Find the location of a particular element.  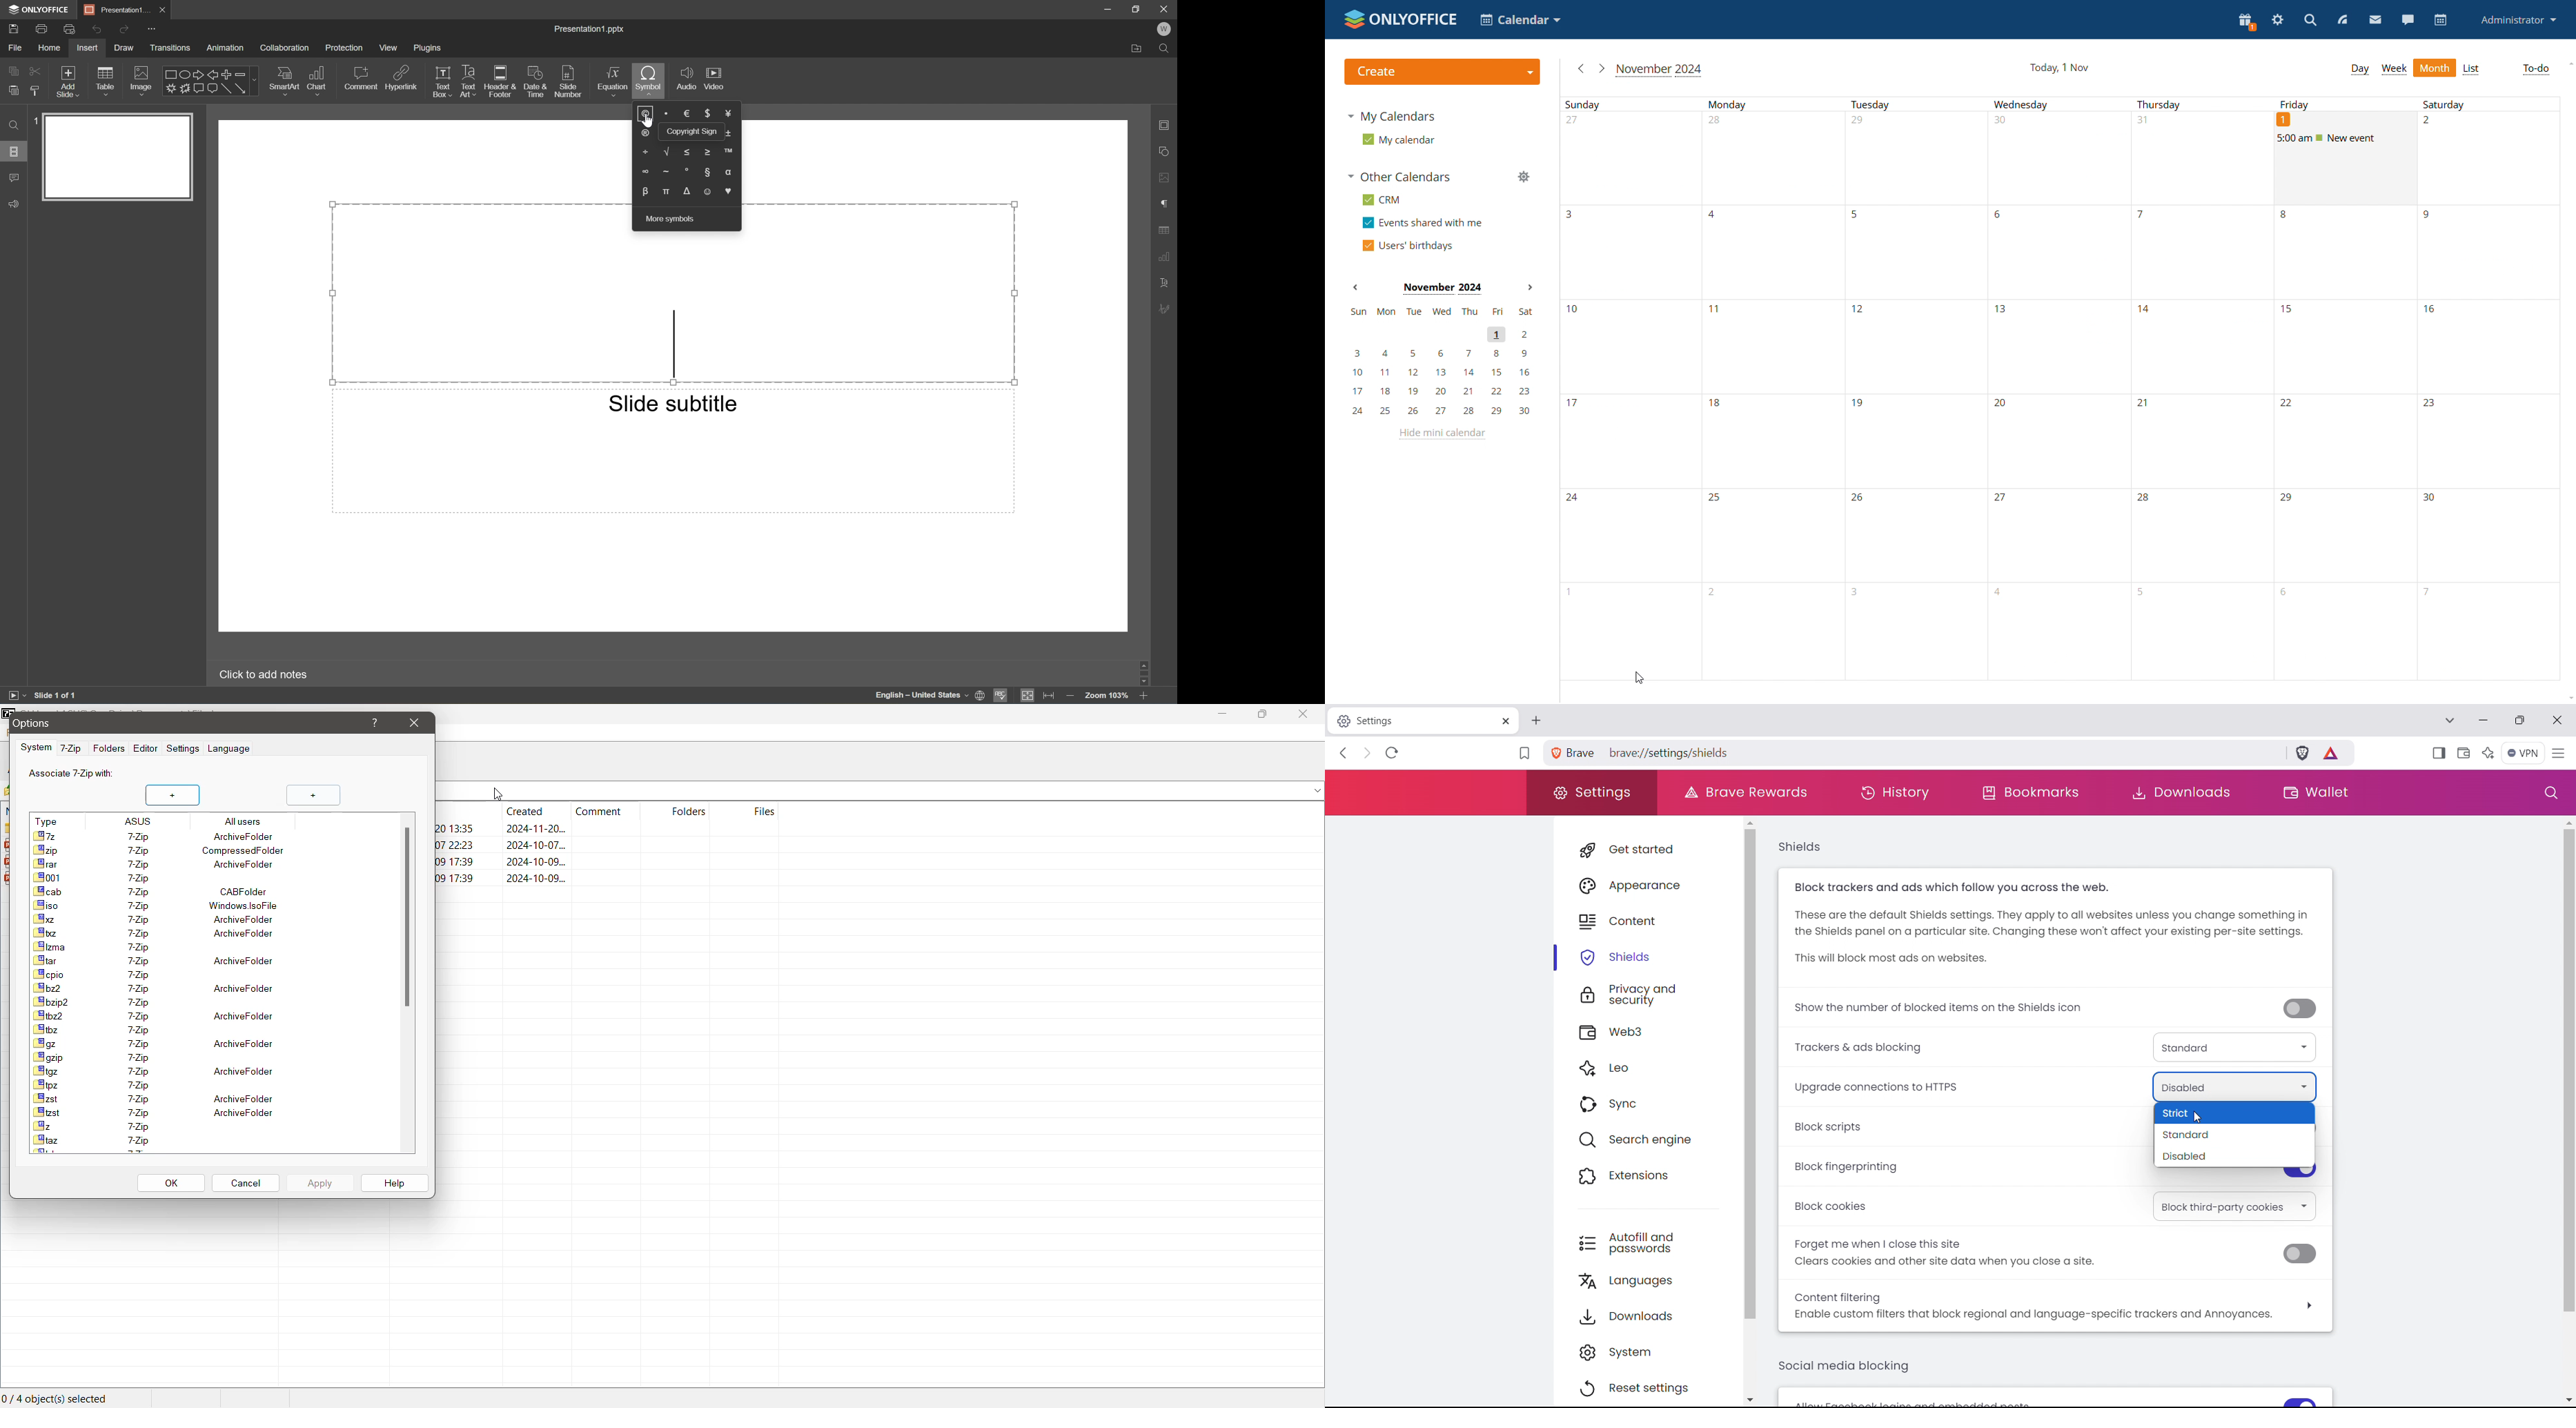

Redo is located at coordinates (122, 29).